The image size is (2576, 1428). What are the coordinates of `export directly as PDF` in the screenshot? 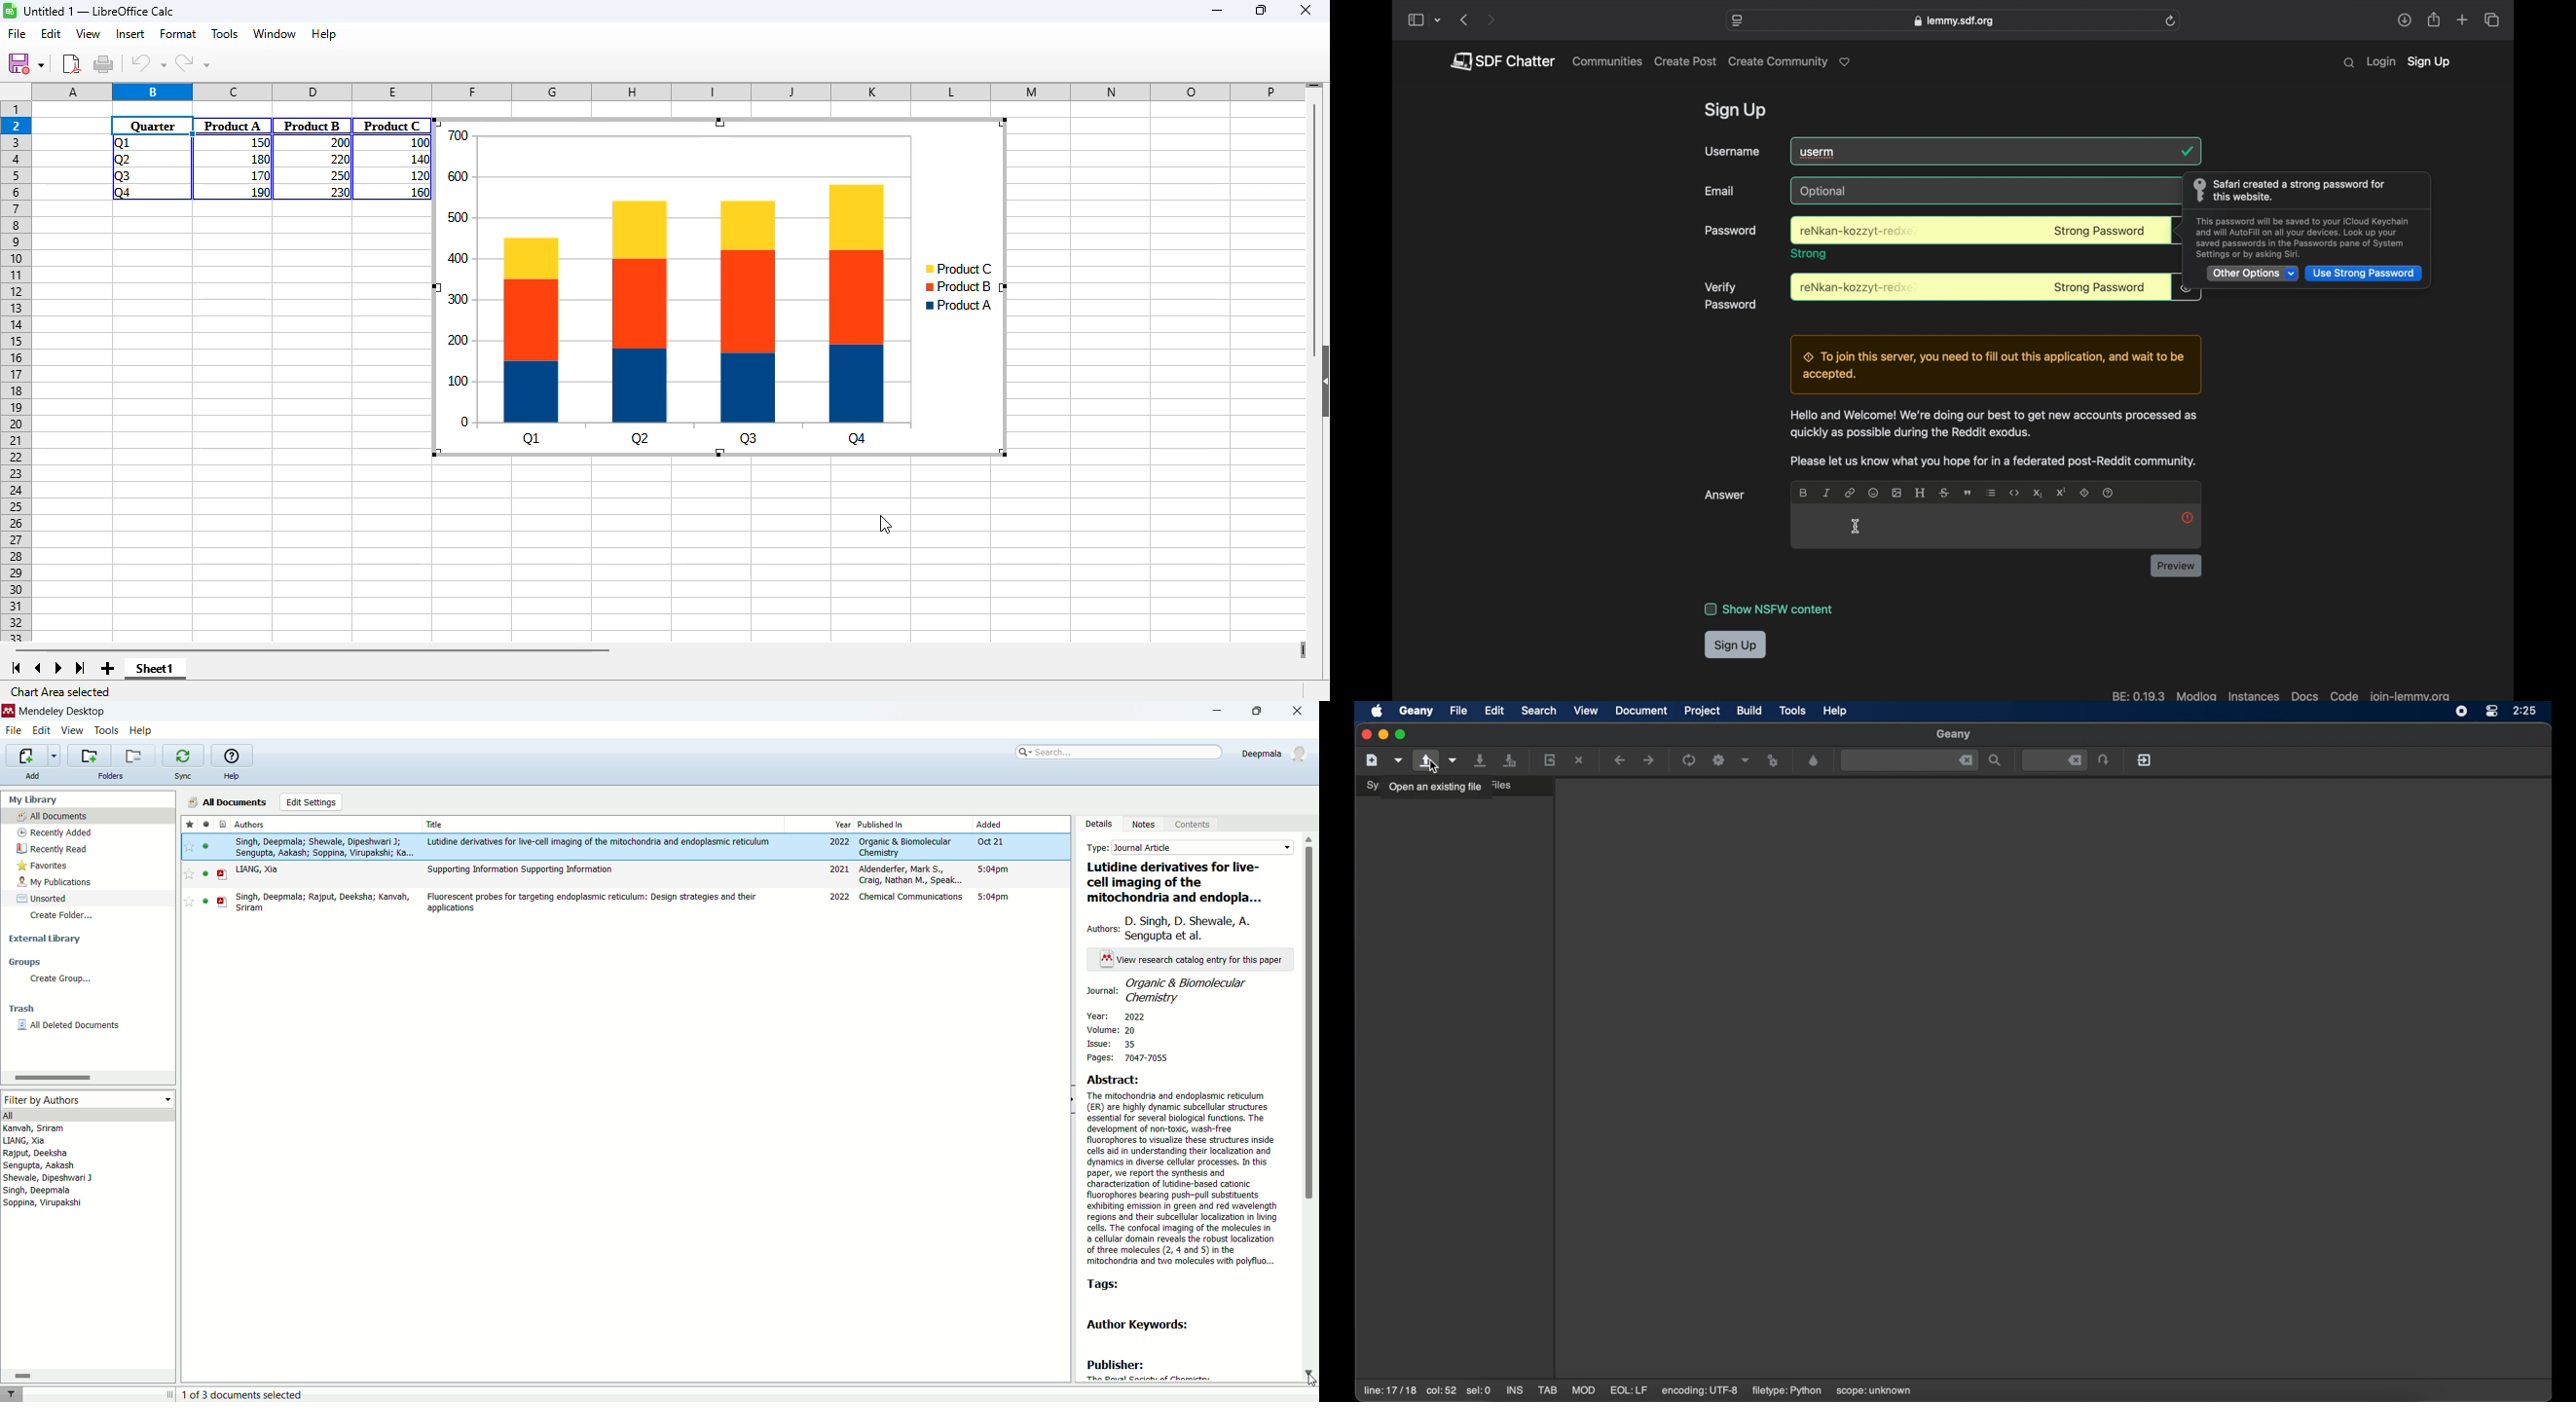 It's located at (71, 63).